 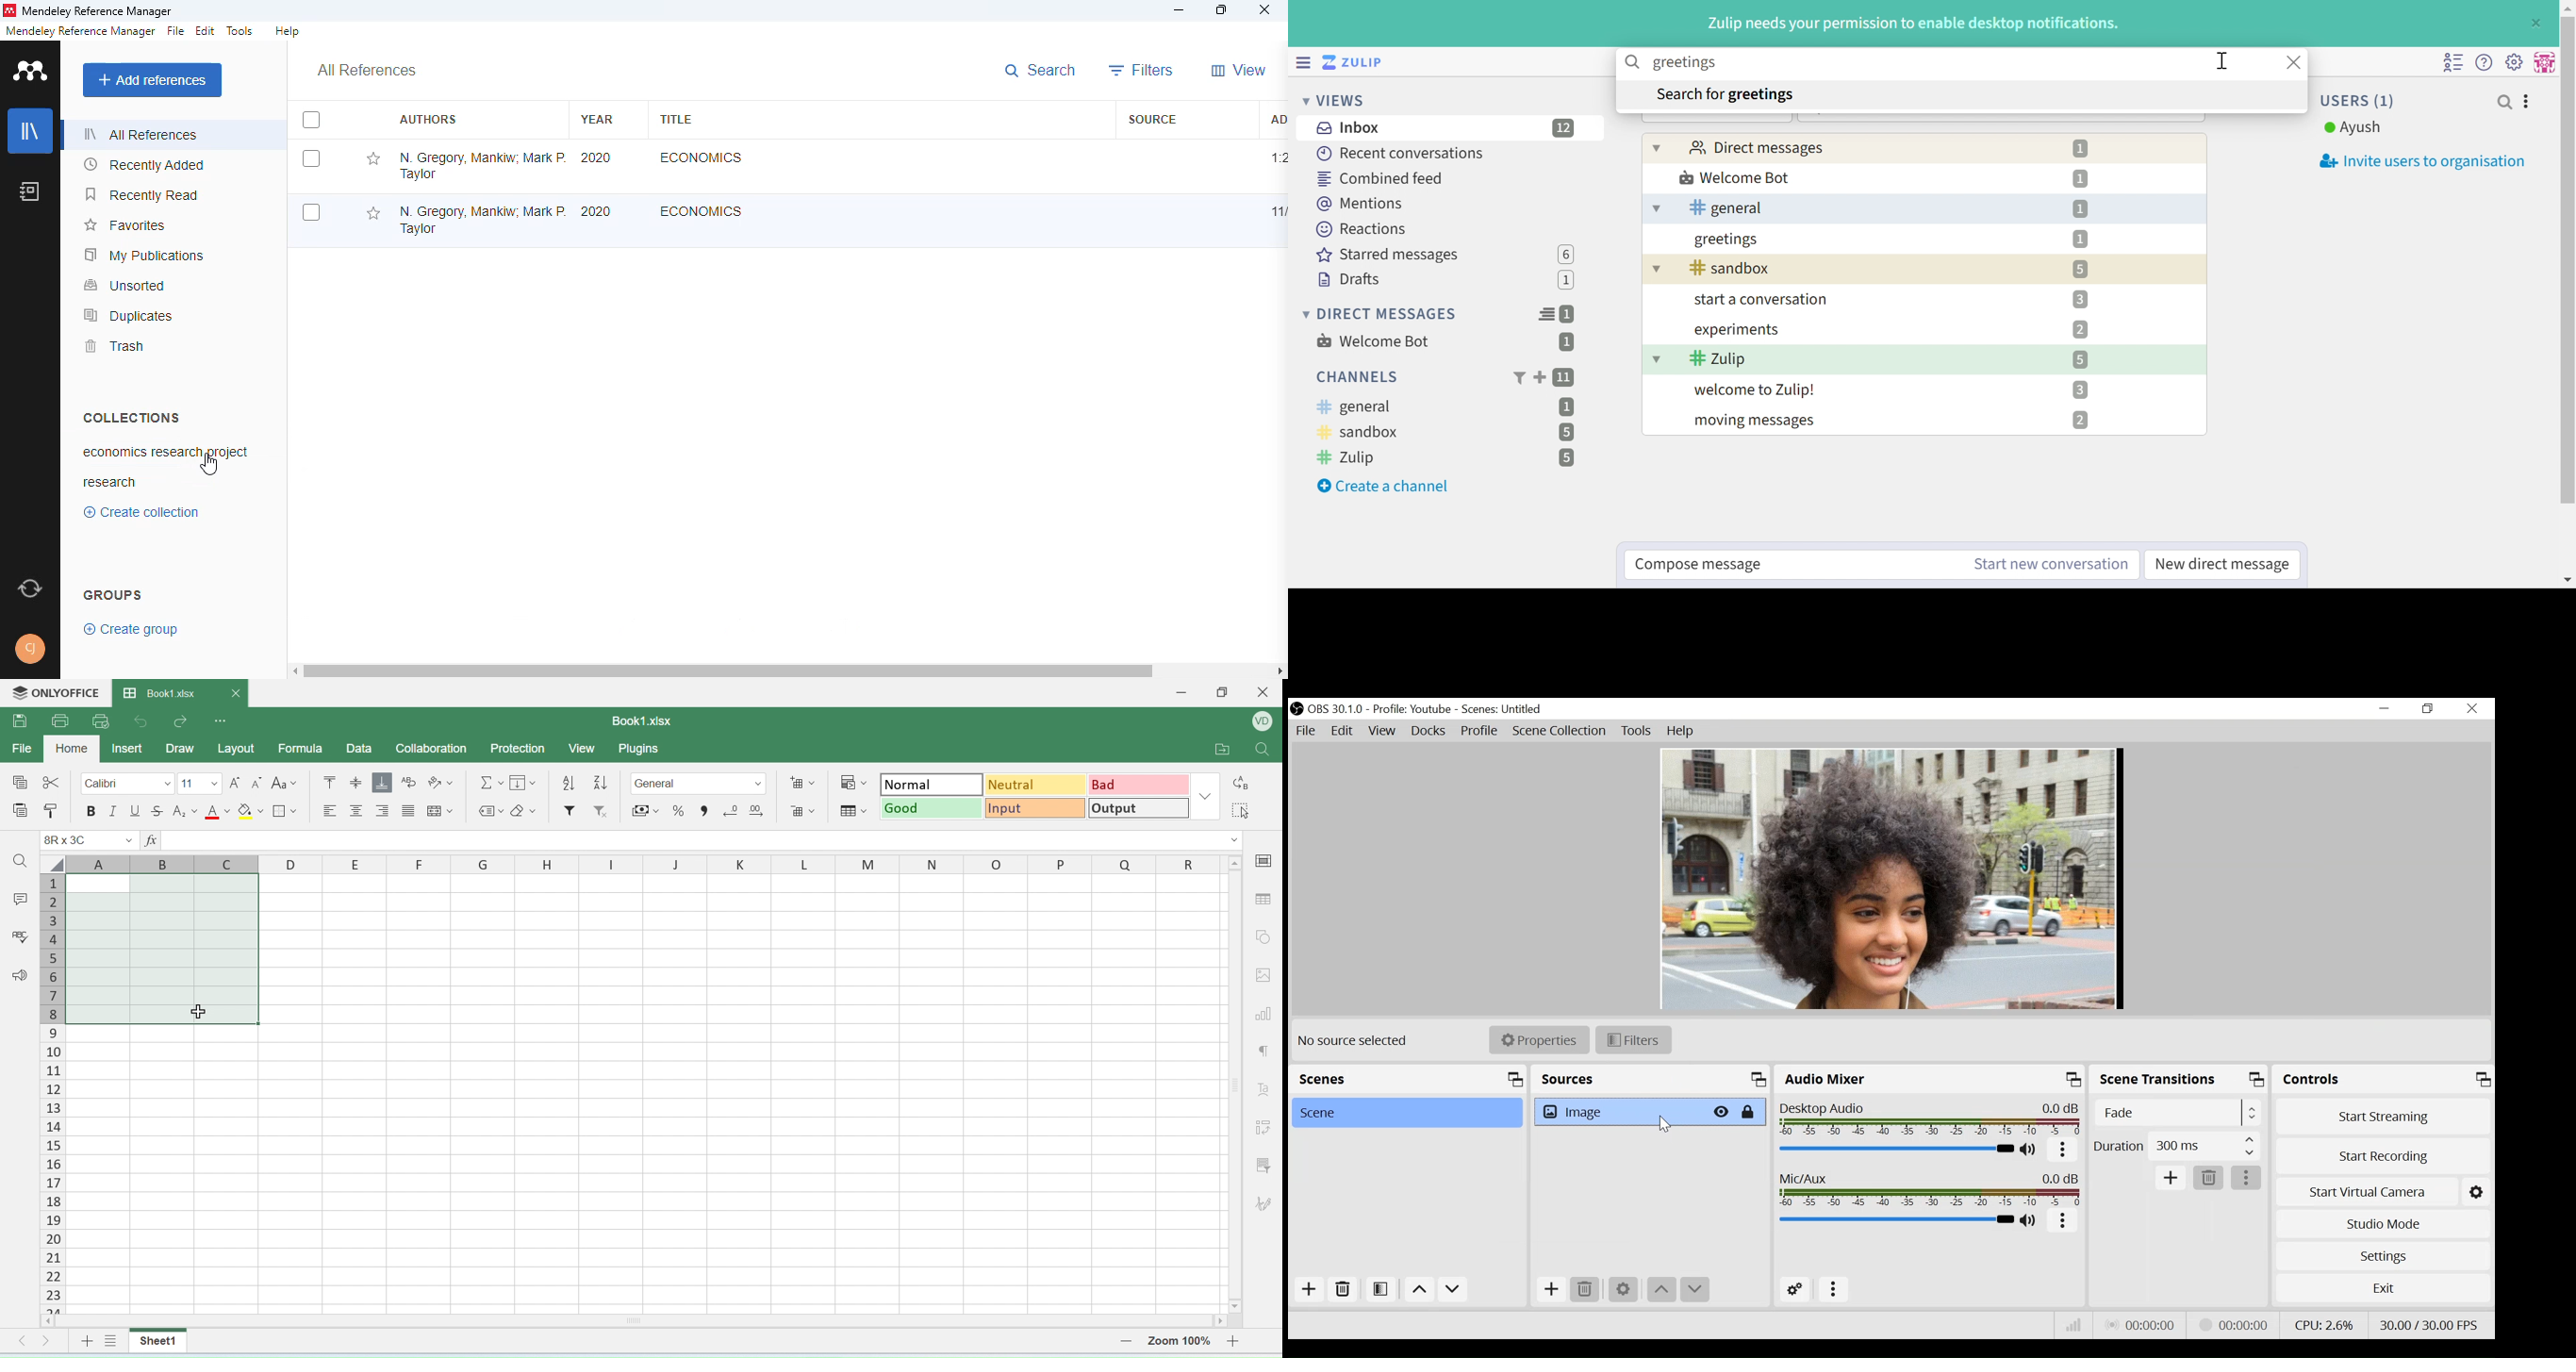 I want to click on Cursor, so click(x=2222, y=60).